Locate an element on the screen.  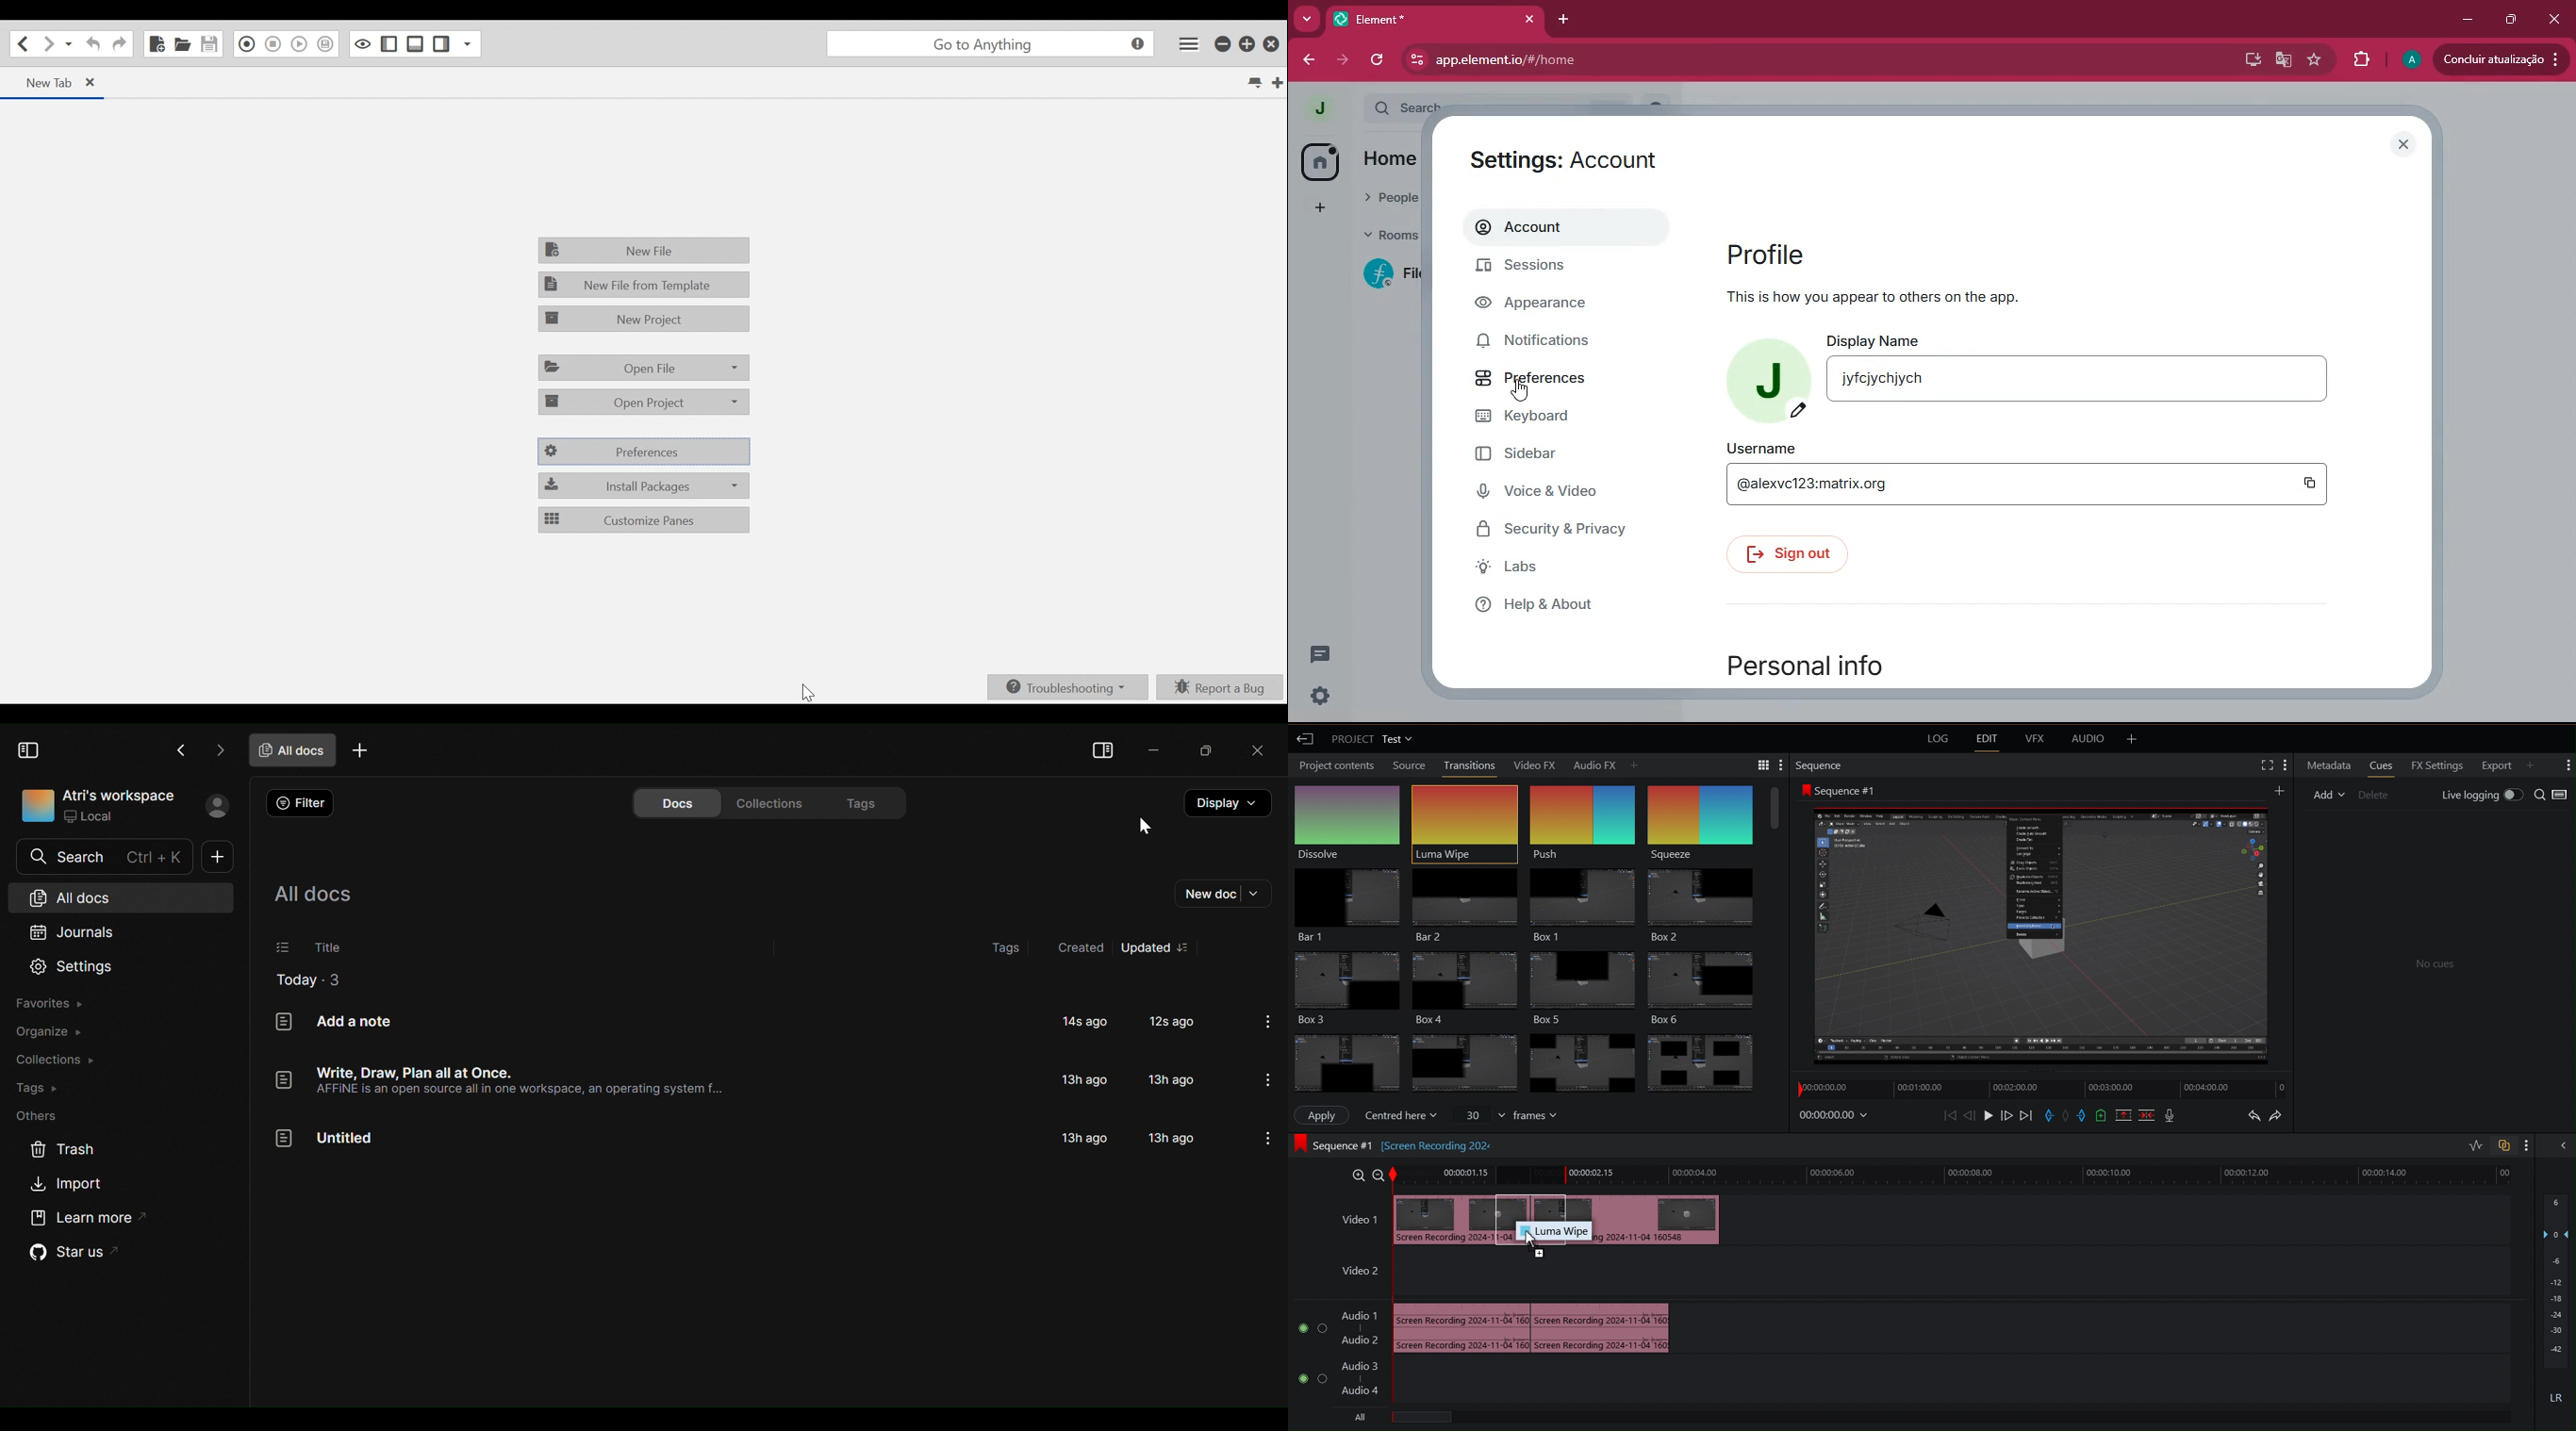
Project contents is located at coordinates (1334, 767).